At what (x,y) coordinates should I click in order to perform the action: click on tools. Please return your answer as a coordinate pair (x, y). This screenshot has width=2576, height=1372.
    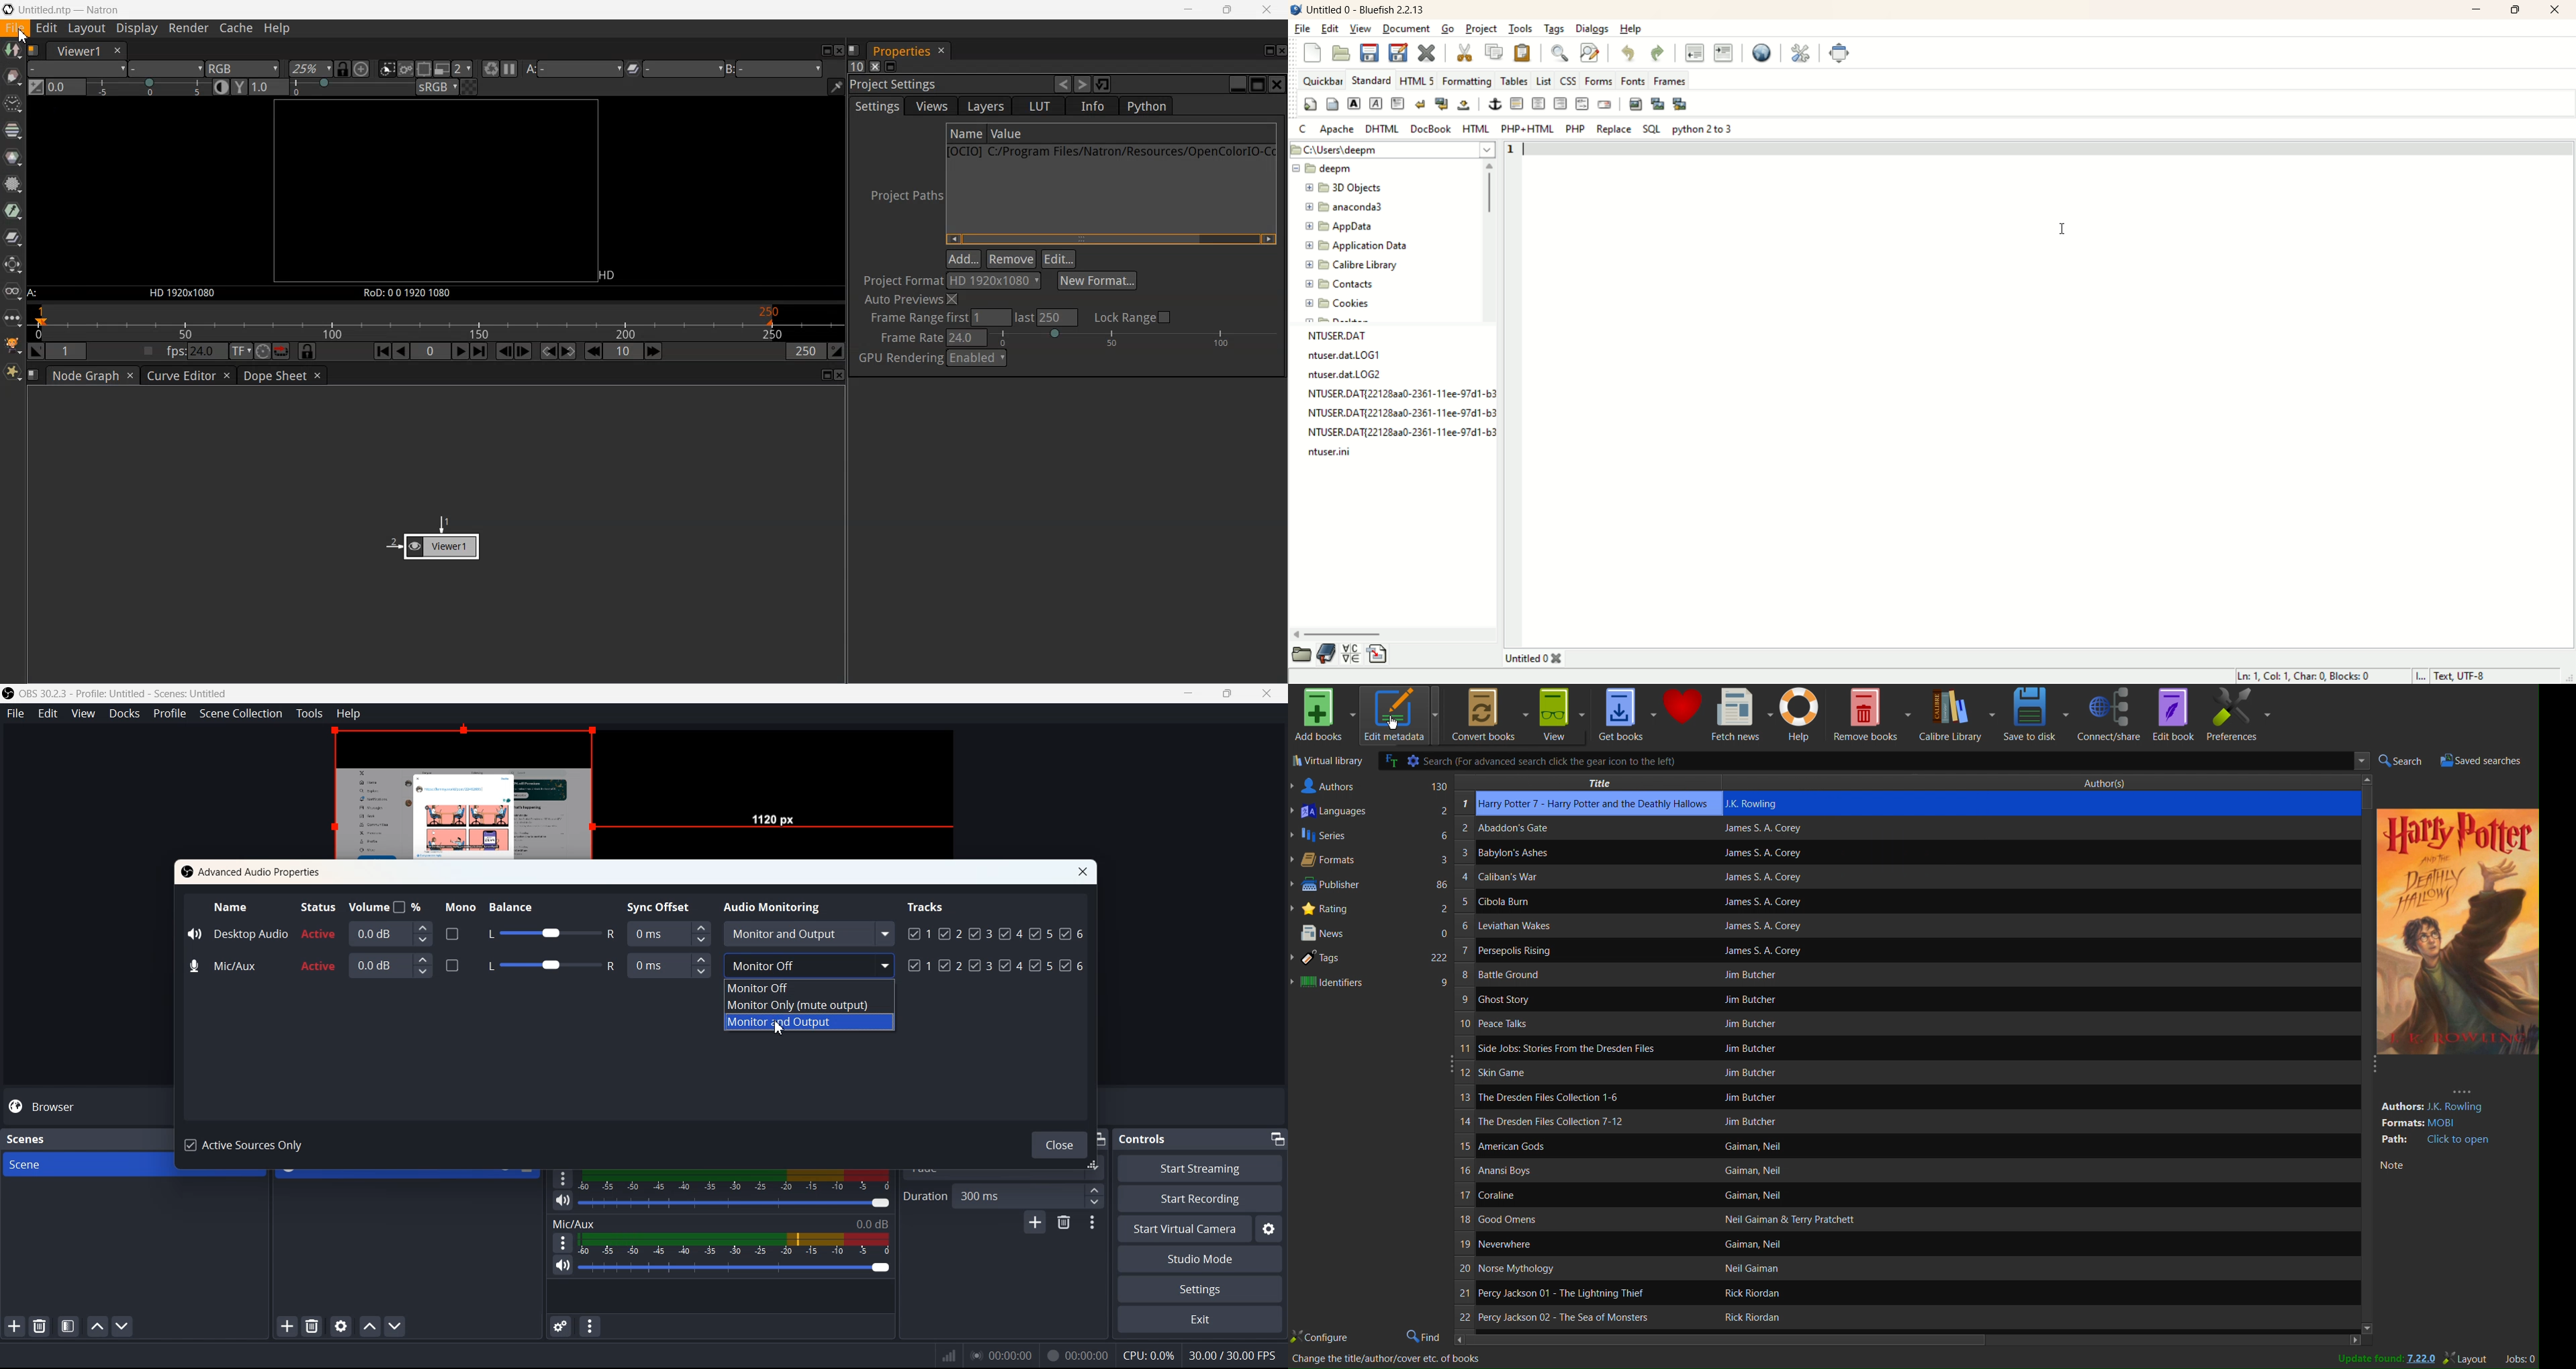
    Looking at the image, I should click on (1520, 29).